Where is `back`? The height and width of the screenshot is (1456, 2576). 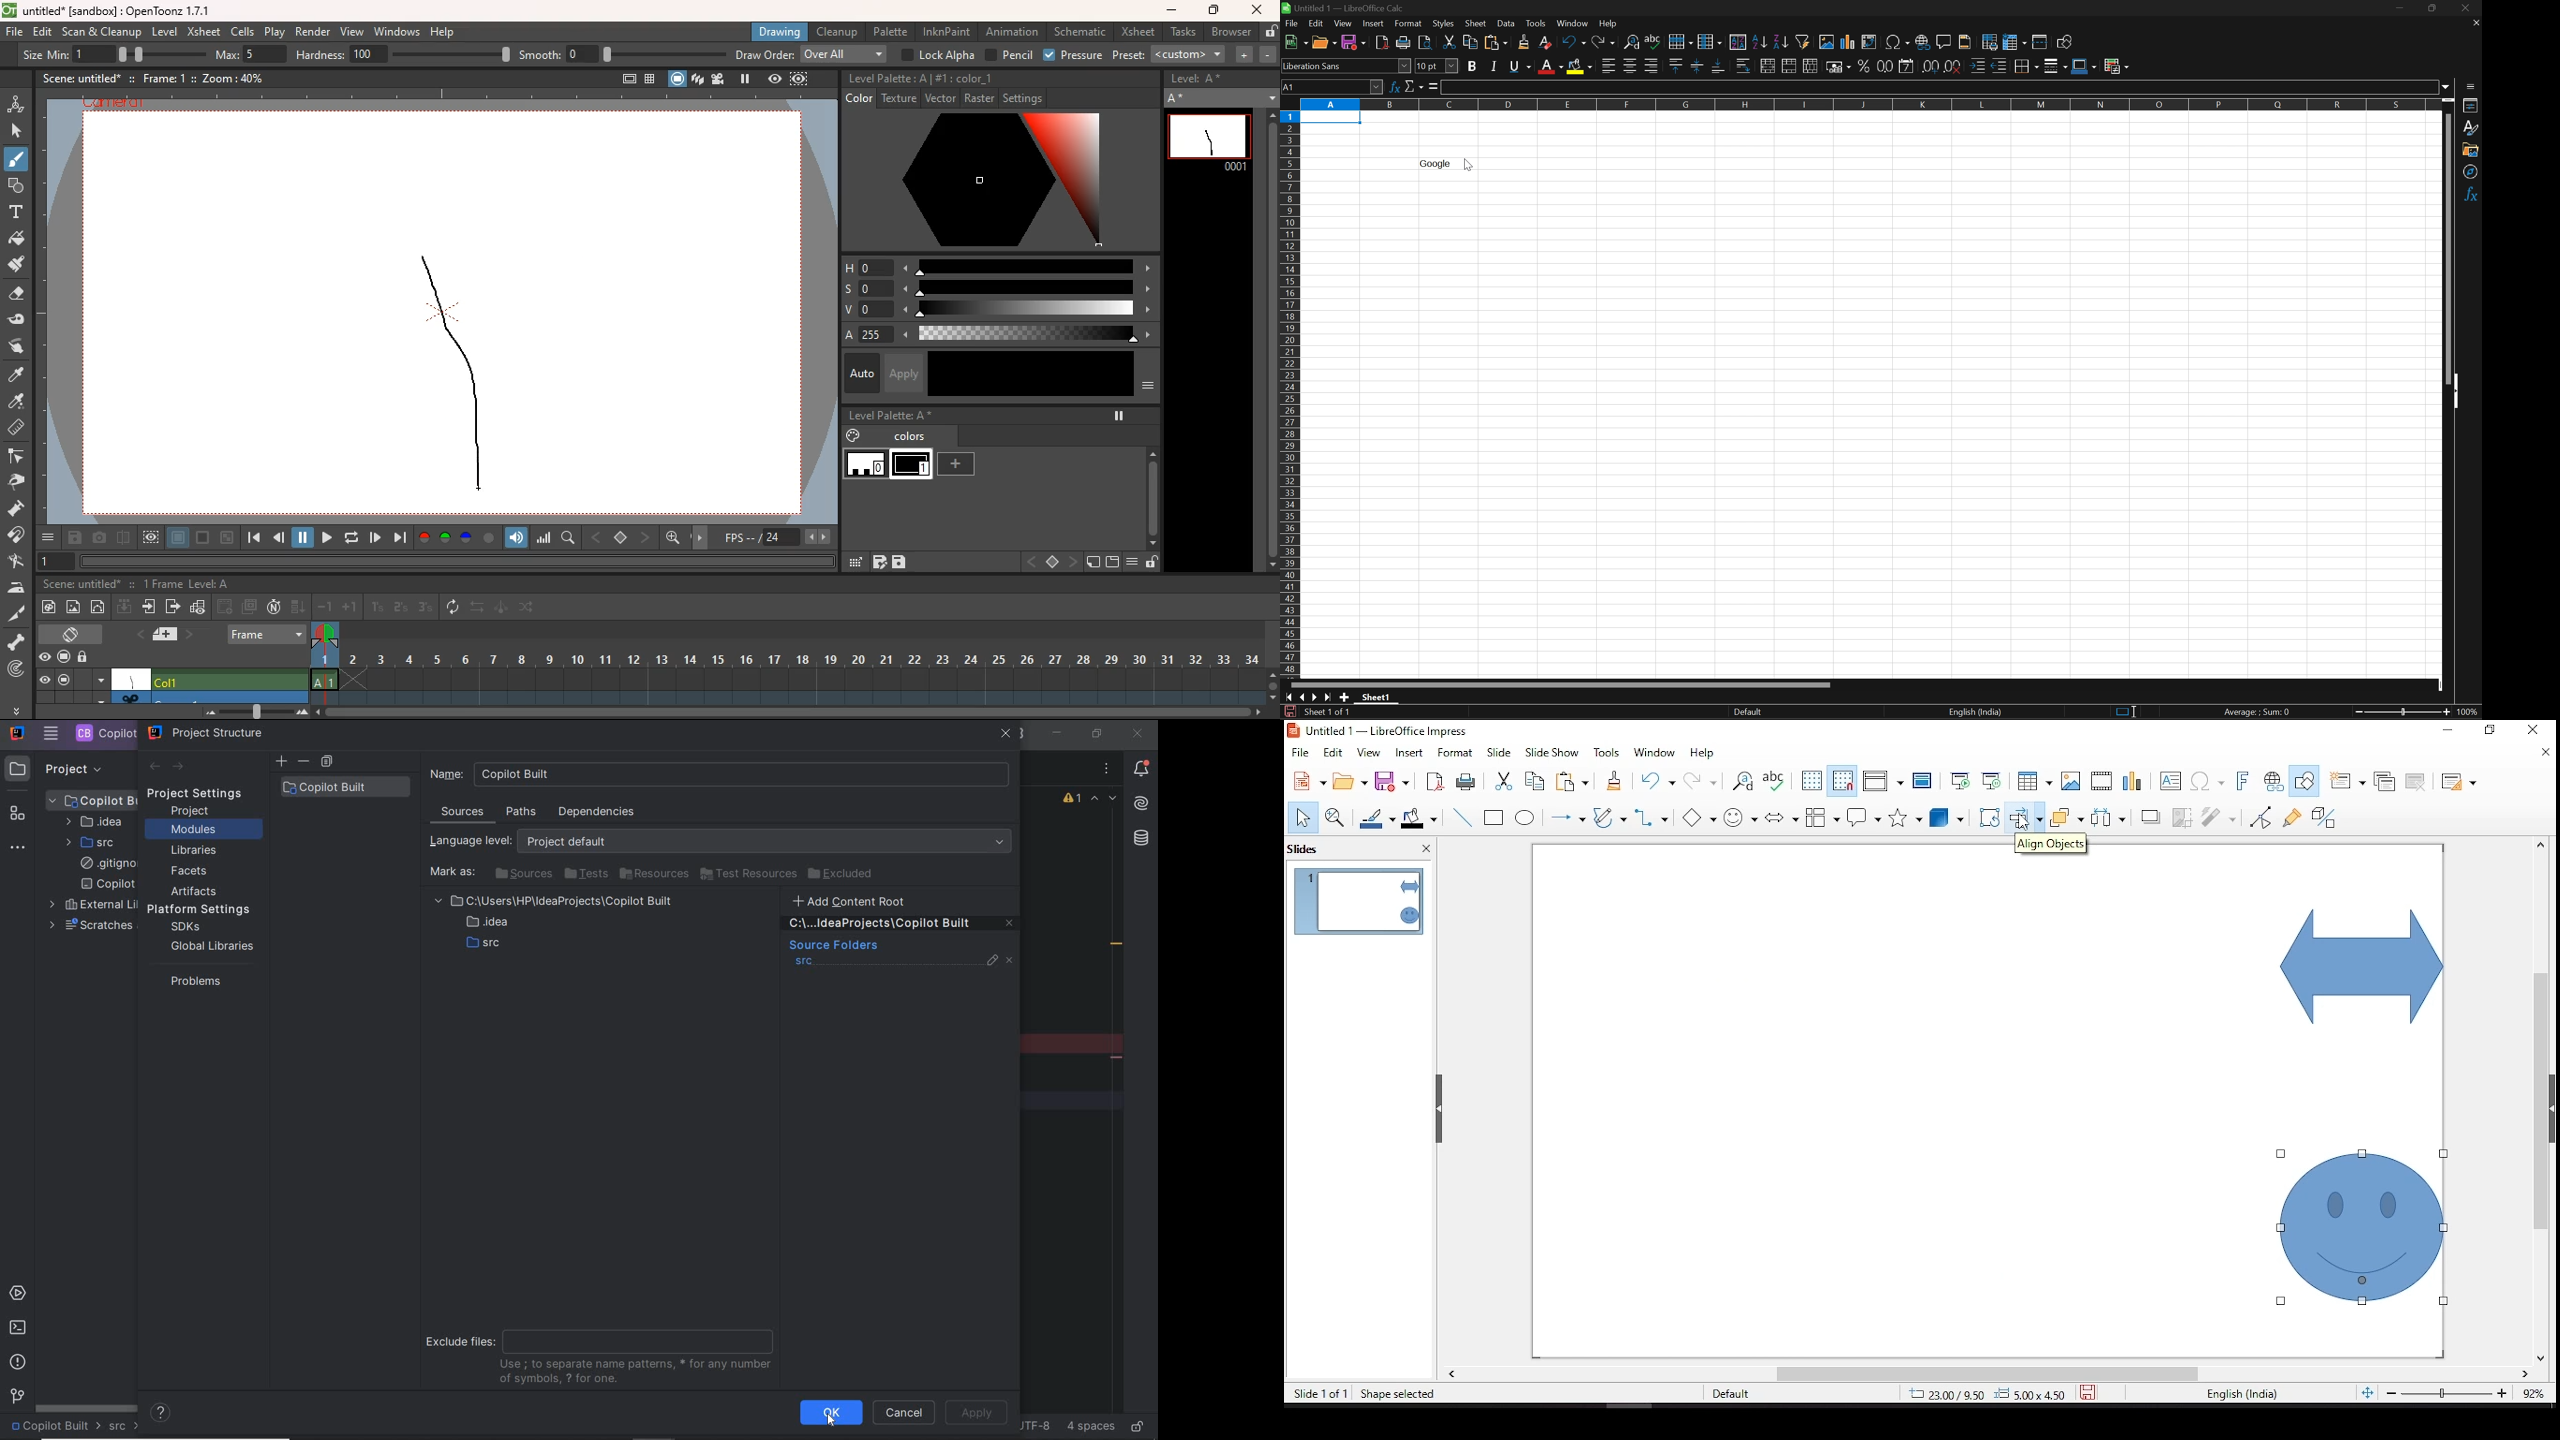
back is located at coordinates (1030, 562).